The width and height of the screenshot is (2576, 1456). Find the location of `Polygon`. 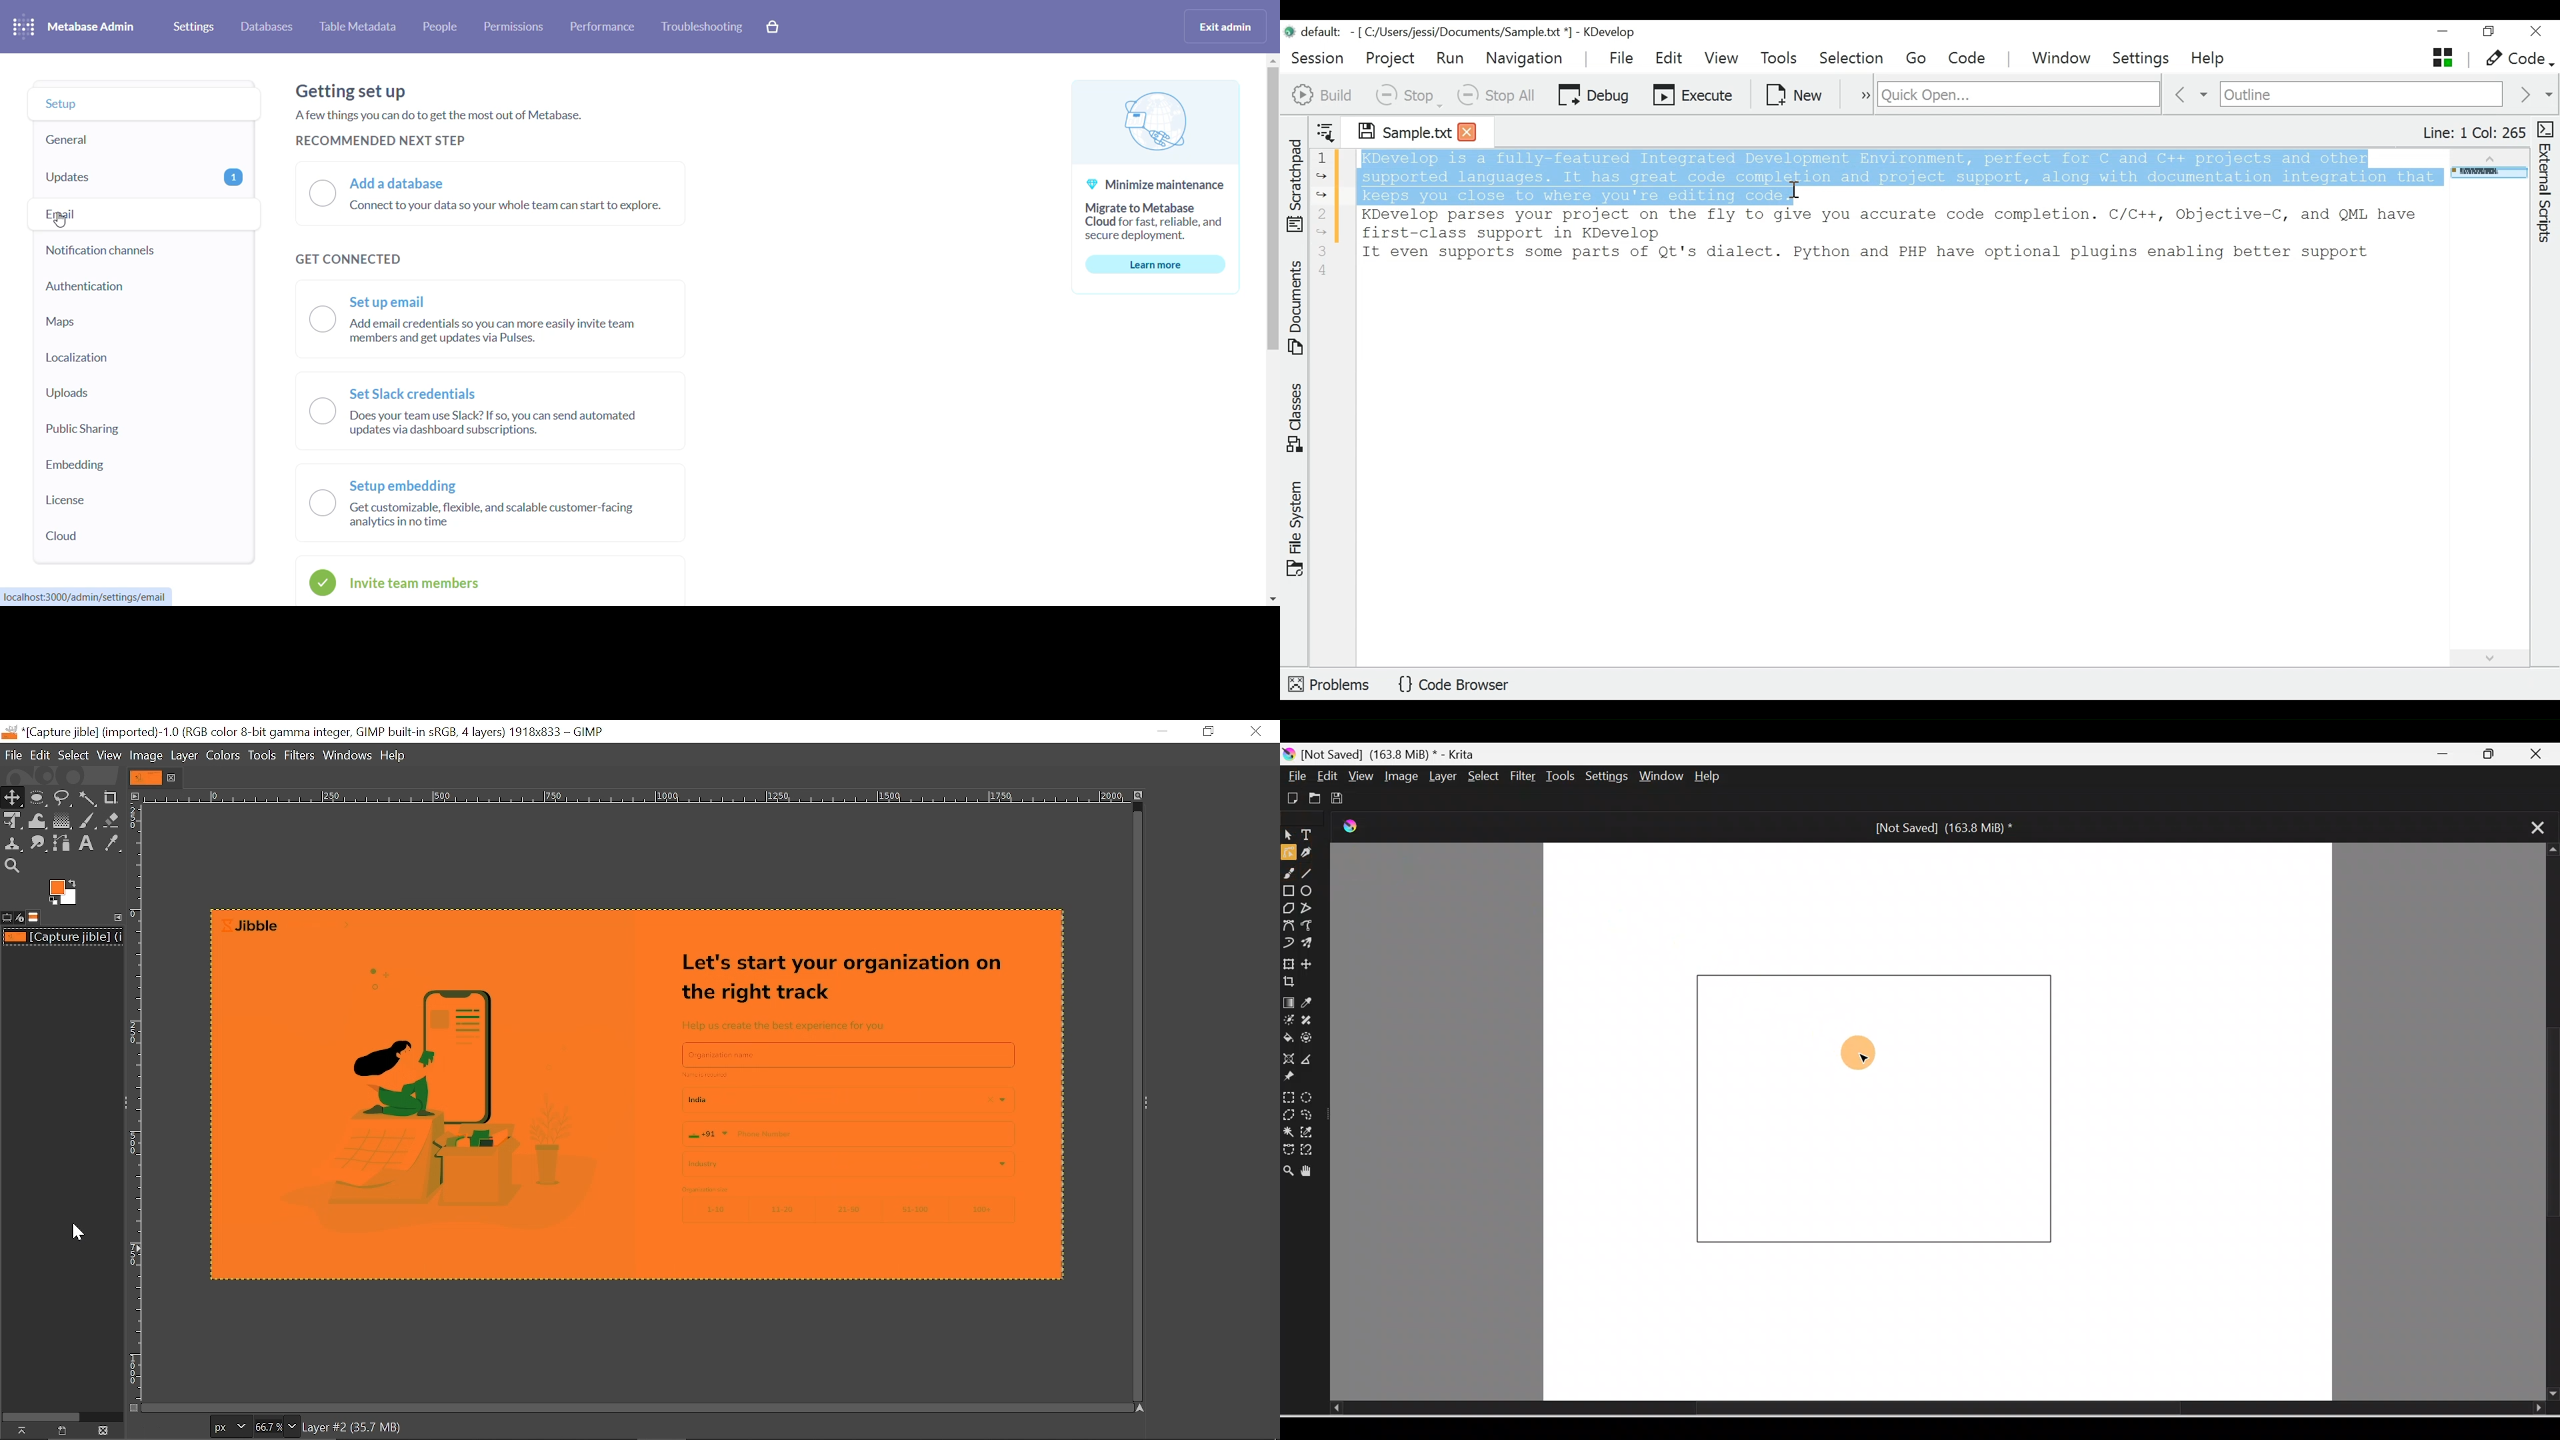

Polygon is located at coordinates (1288, 908).